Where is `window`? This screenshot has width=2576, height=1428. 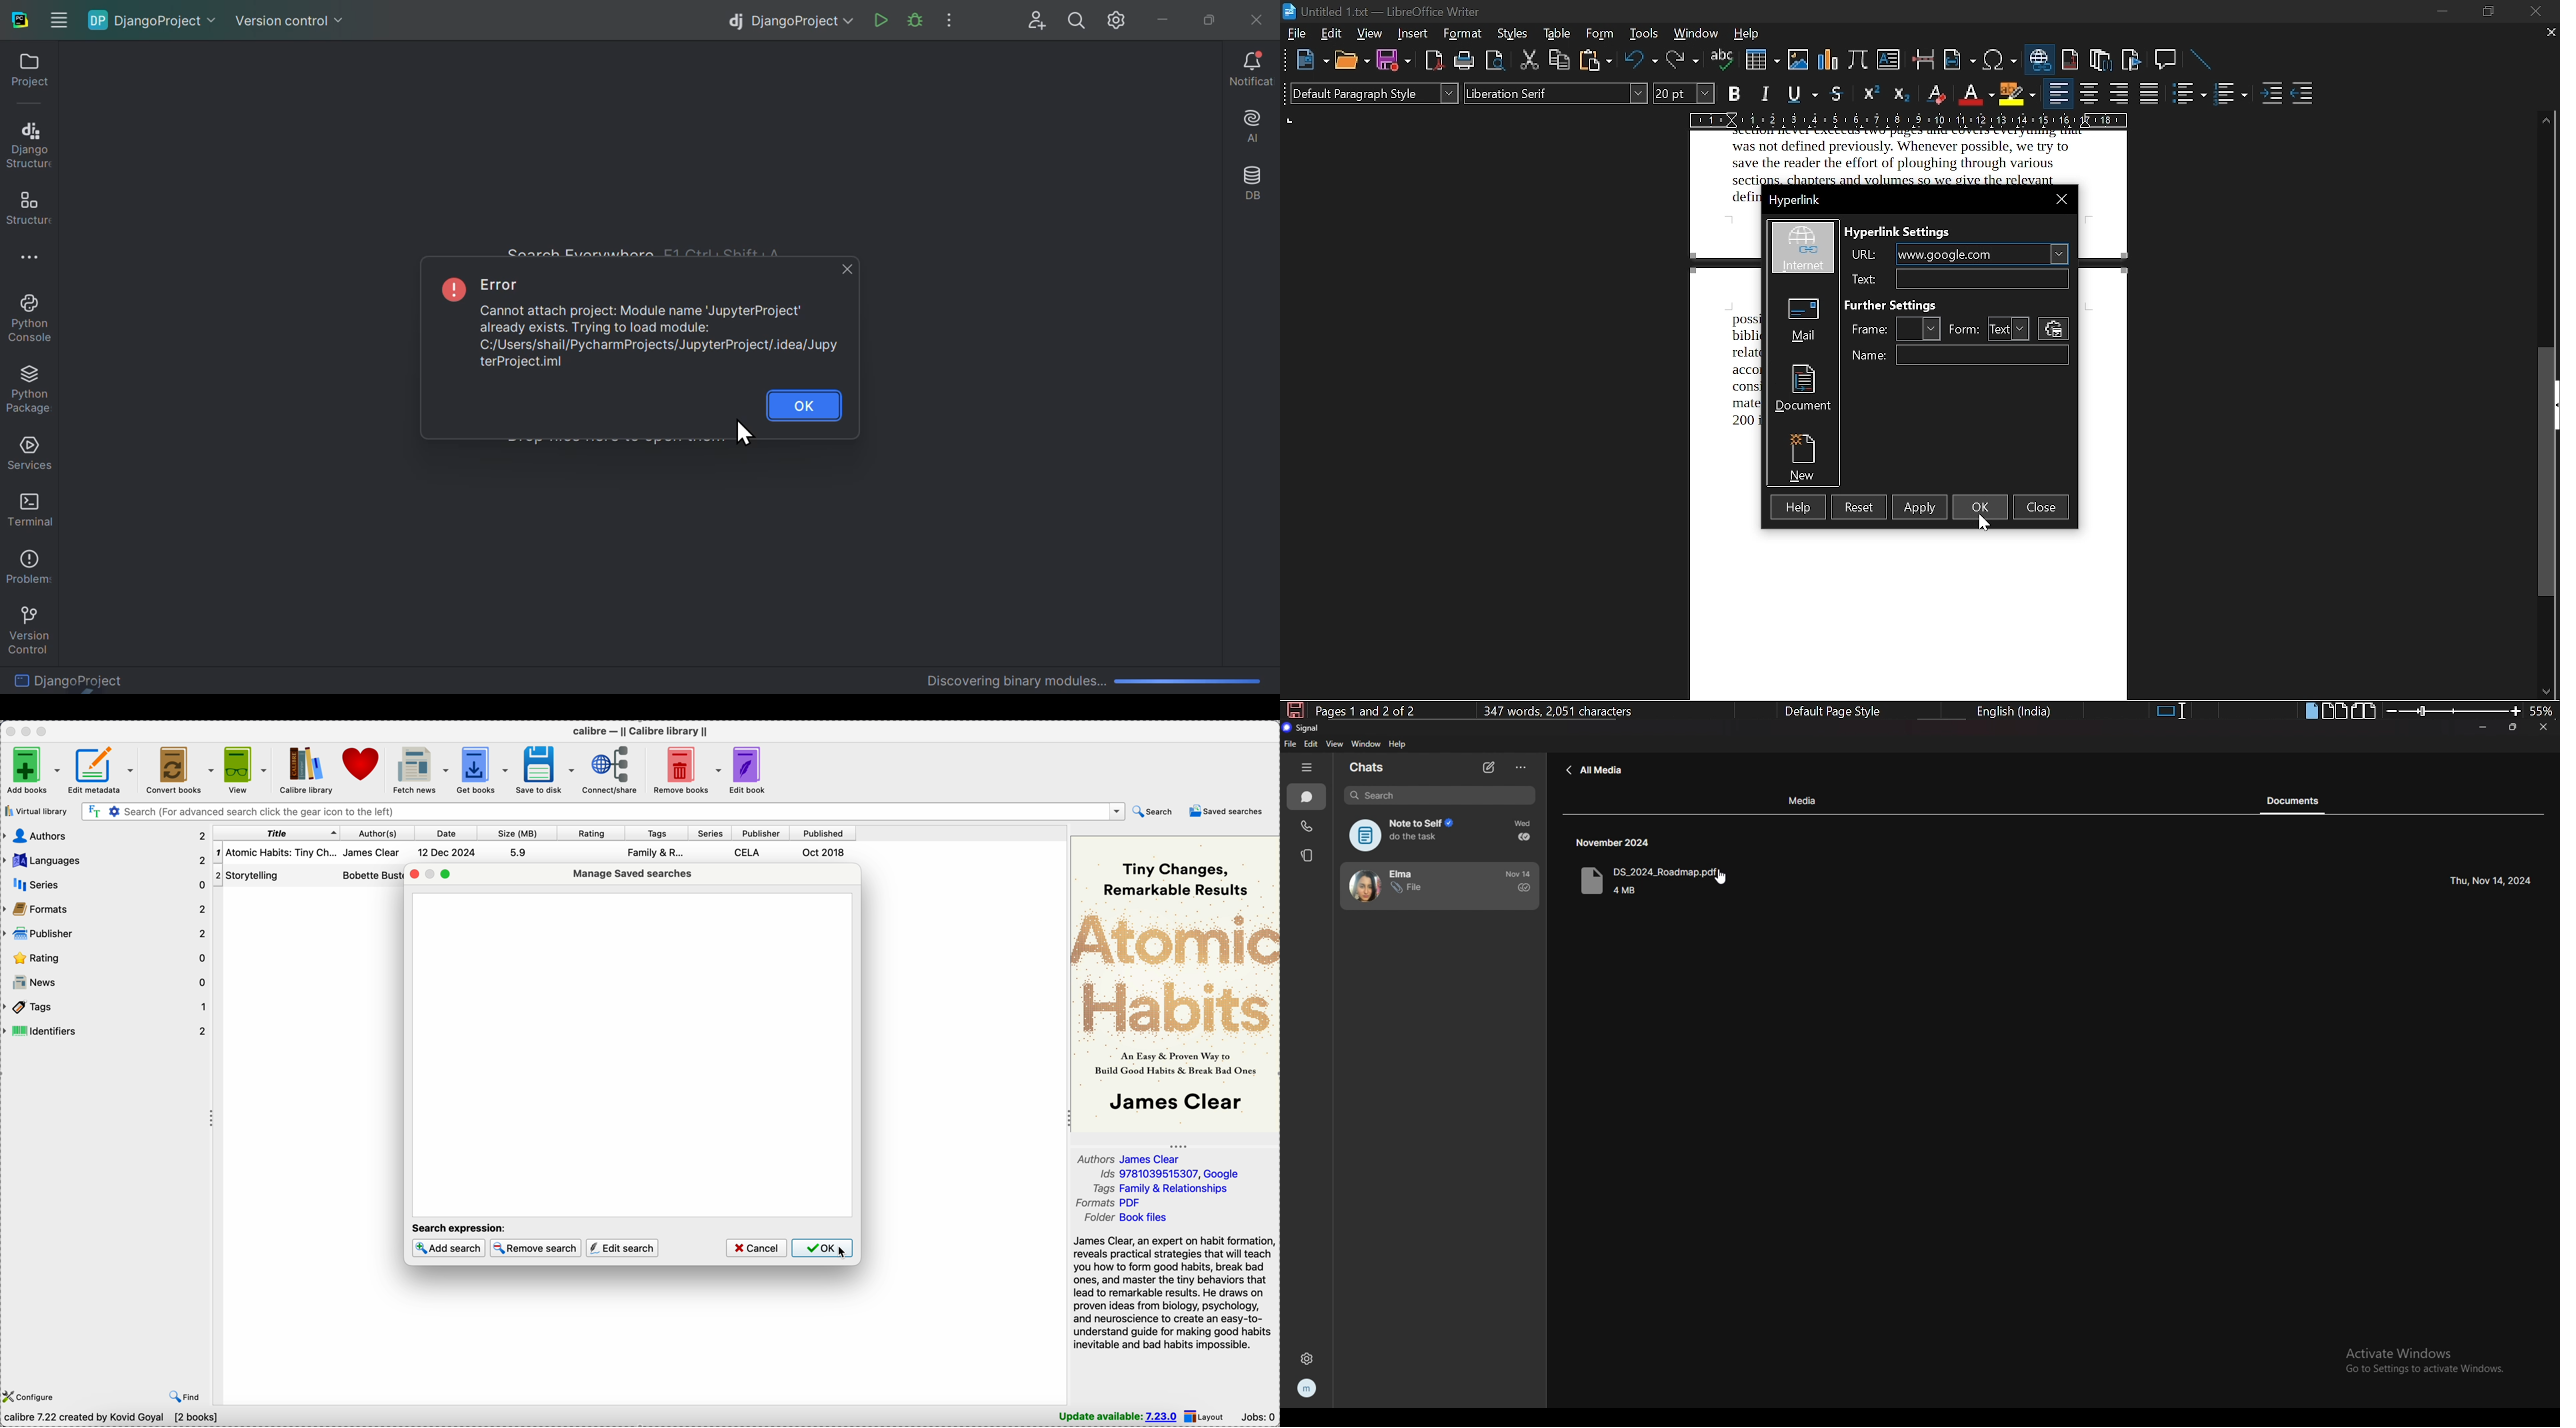
window is located at coordinates (1365, 743).